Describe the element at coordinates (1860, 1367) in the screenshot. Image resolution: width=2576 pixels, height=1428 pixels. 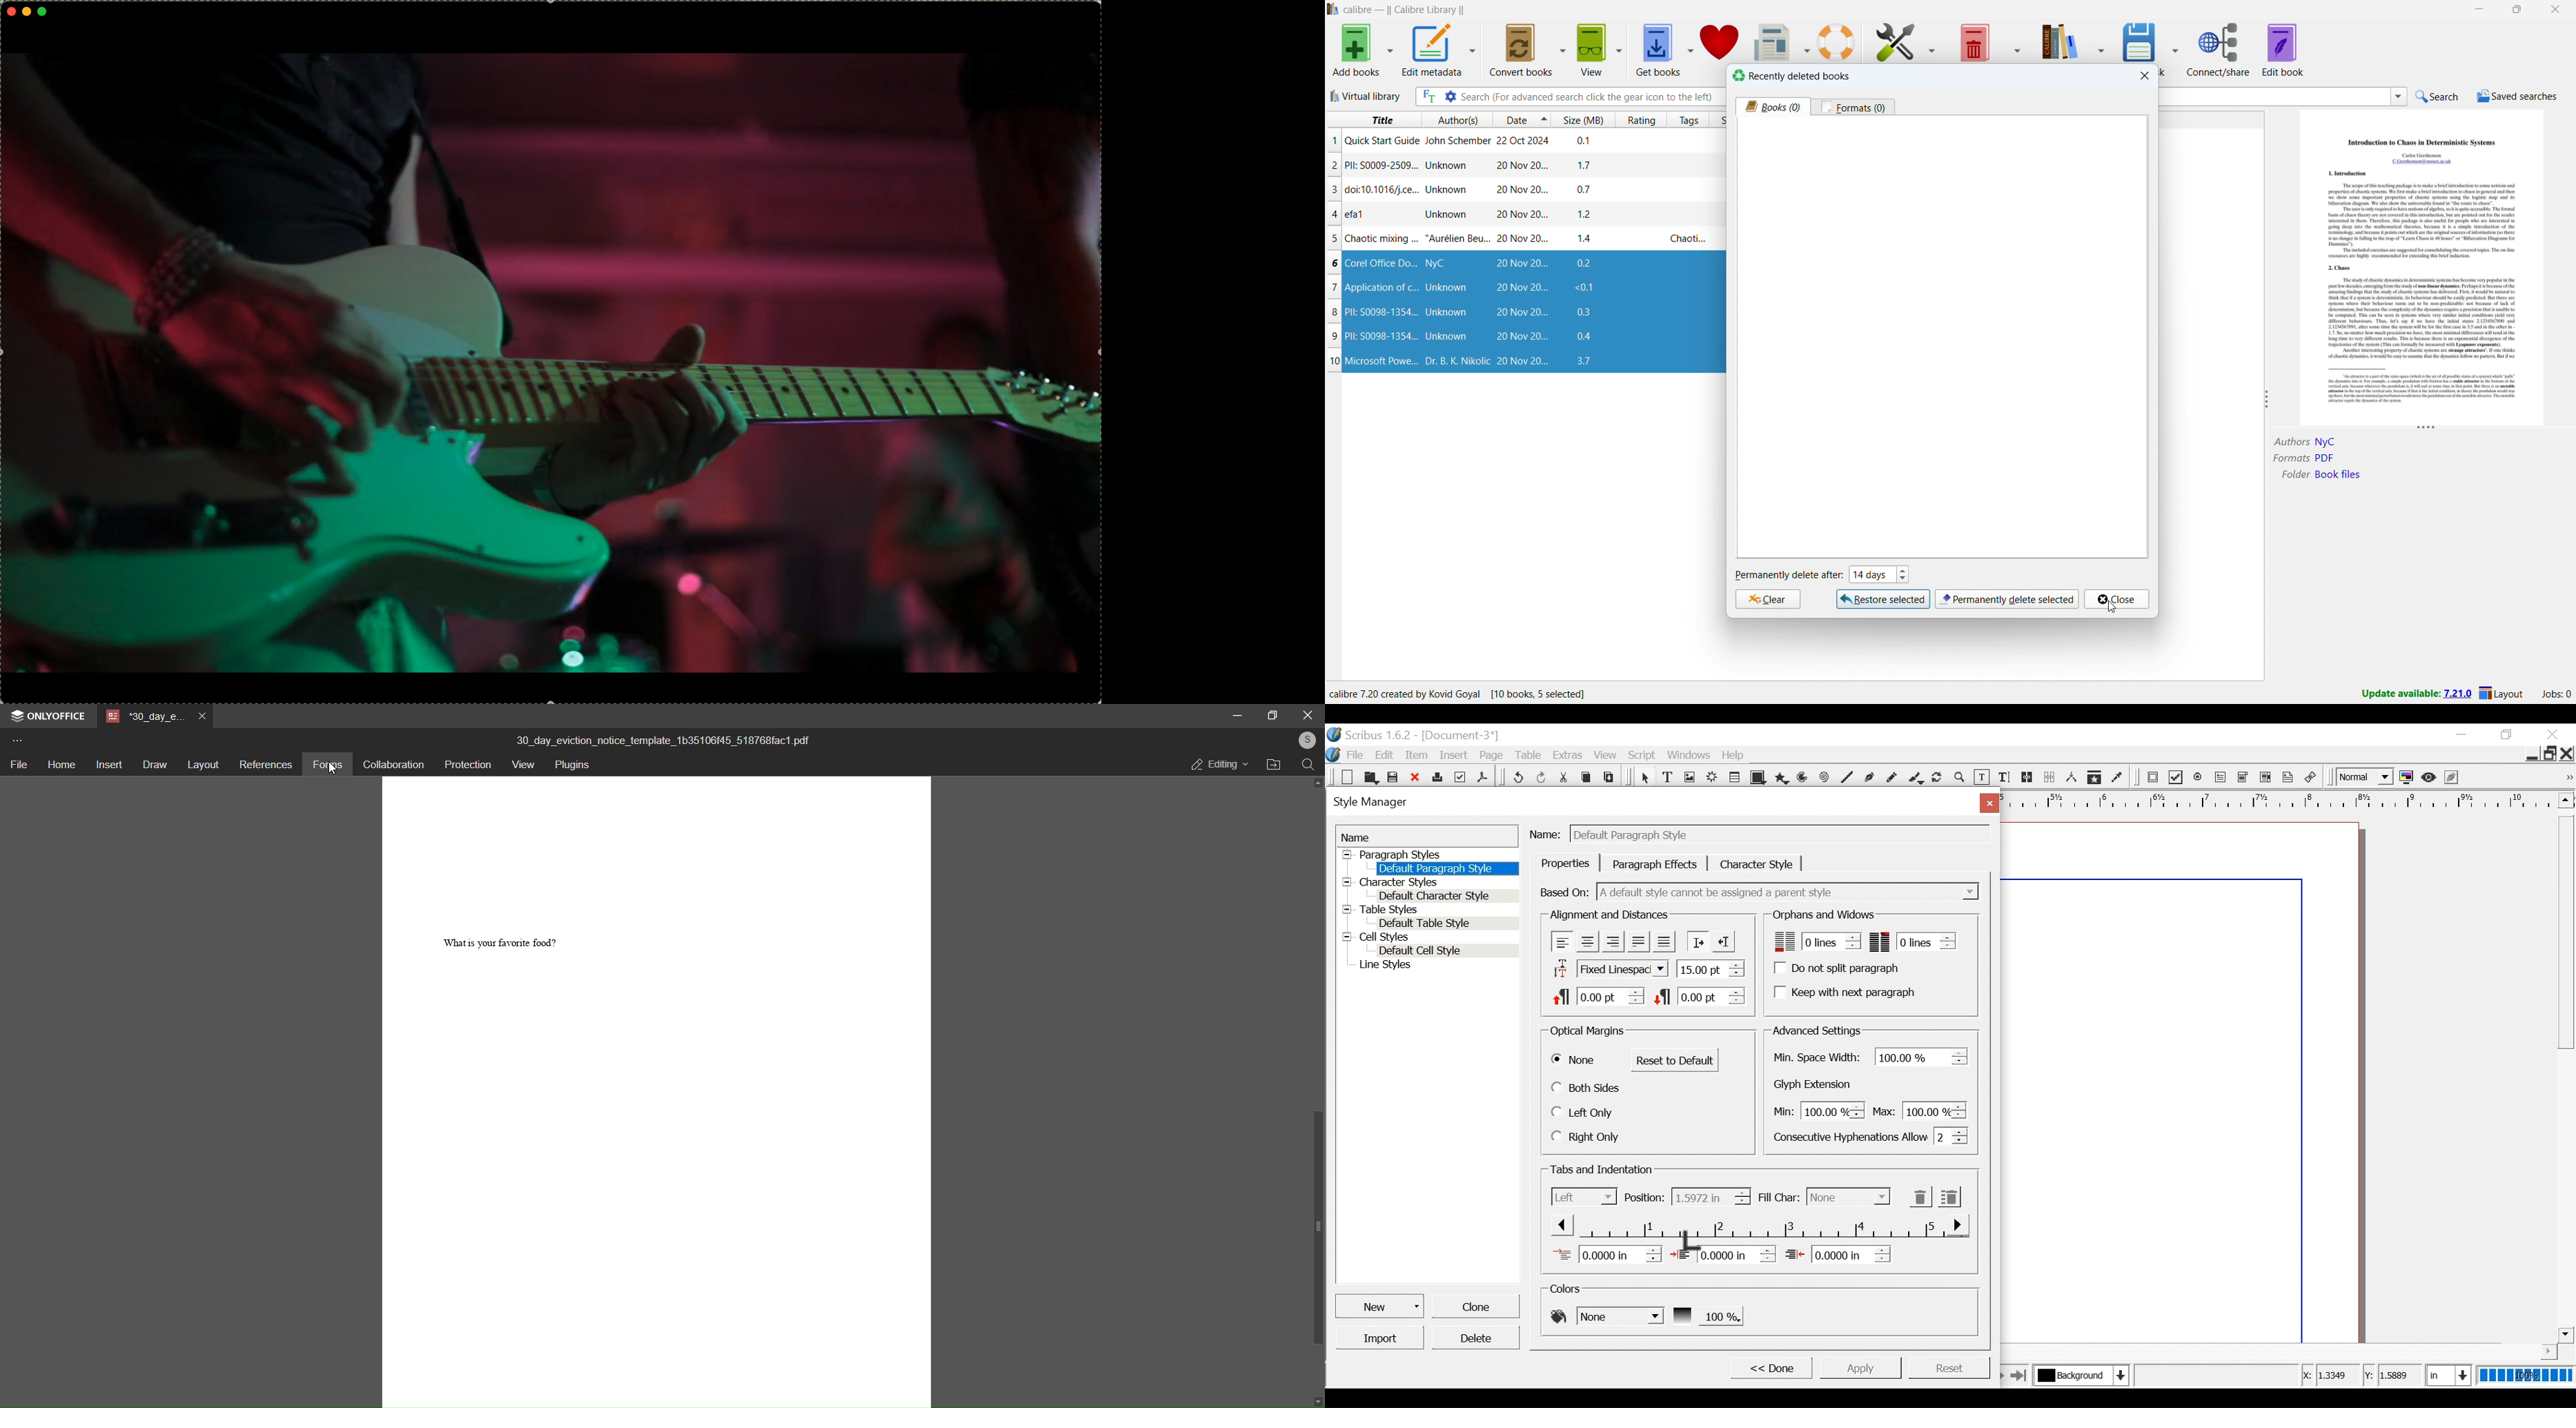
I see `Apply` at that location.